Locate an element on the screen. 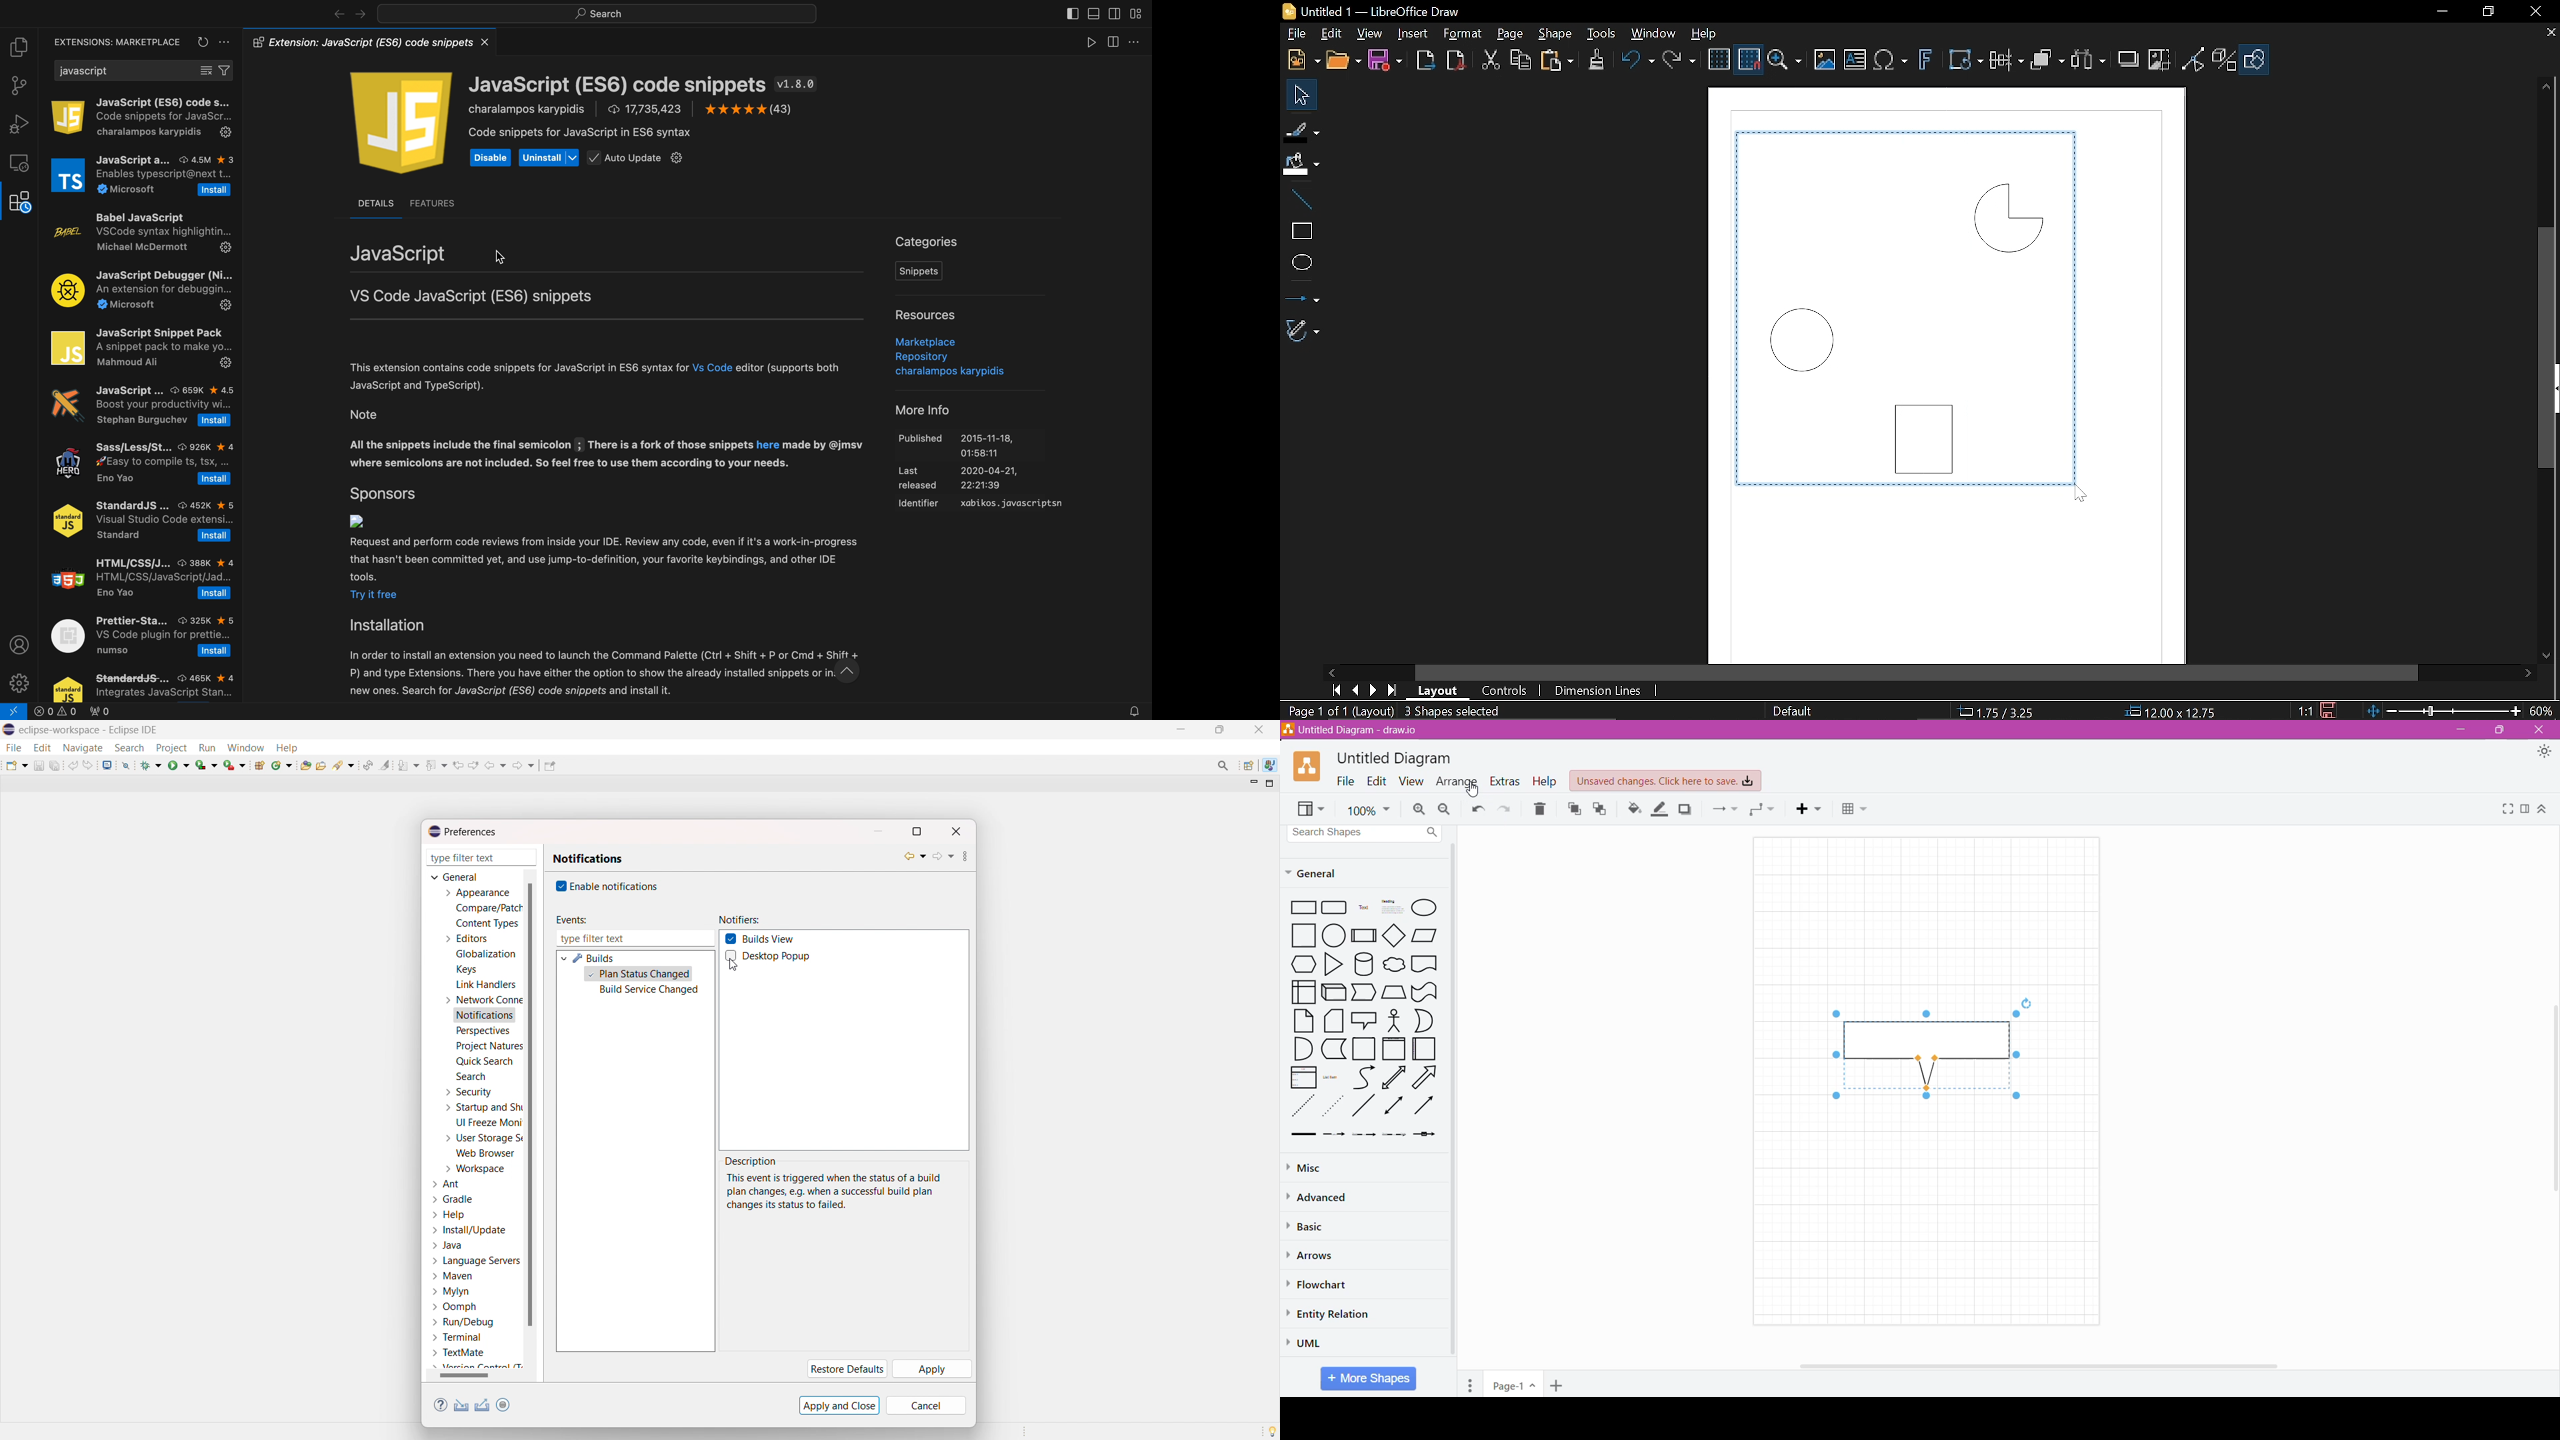 The image size is (2576, 1456). Zoom is located at coordinates (1786, 60).